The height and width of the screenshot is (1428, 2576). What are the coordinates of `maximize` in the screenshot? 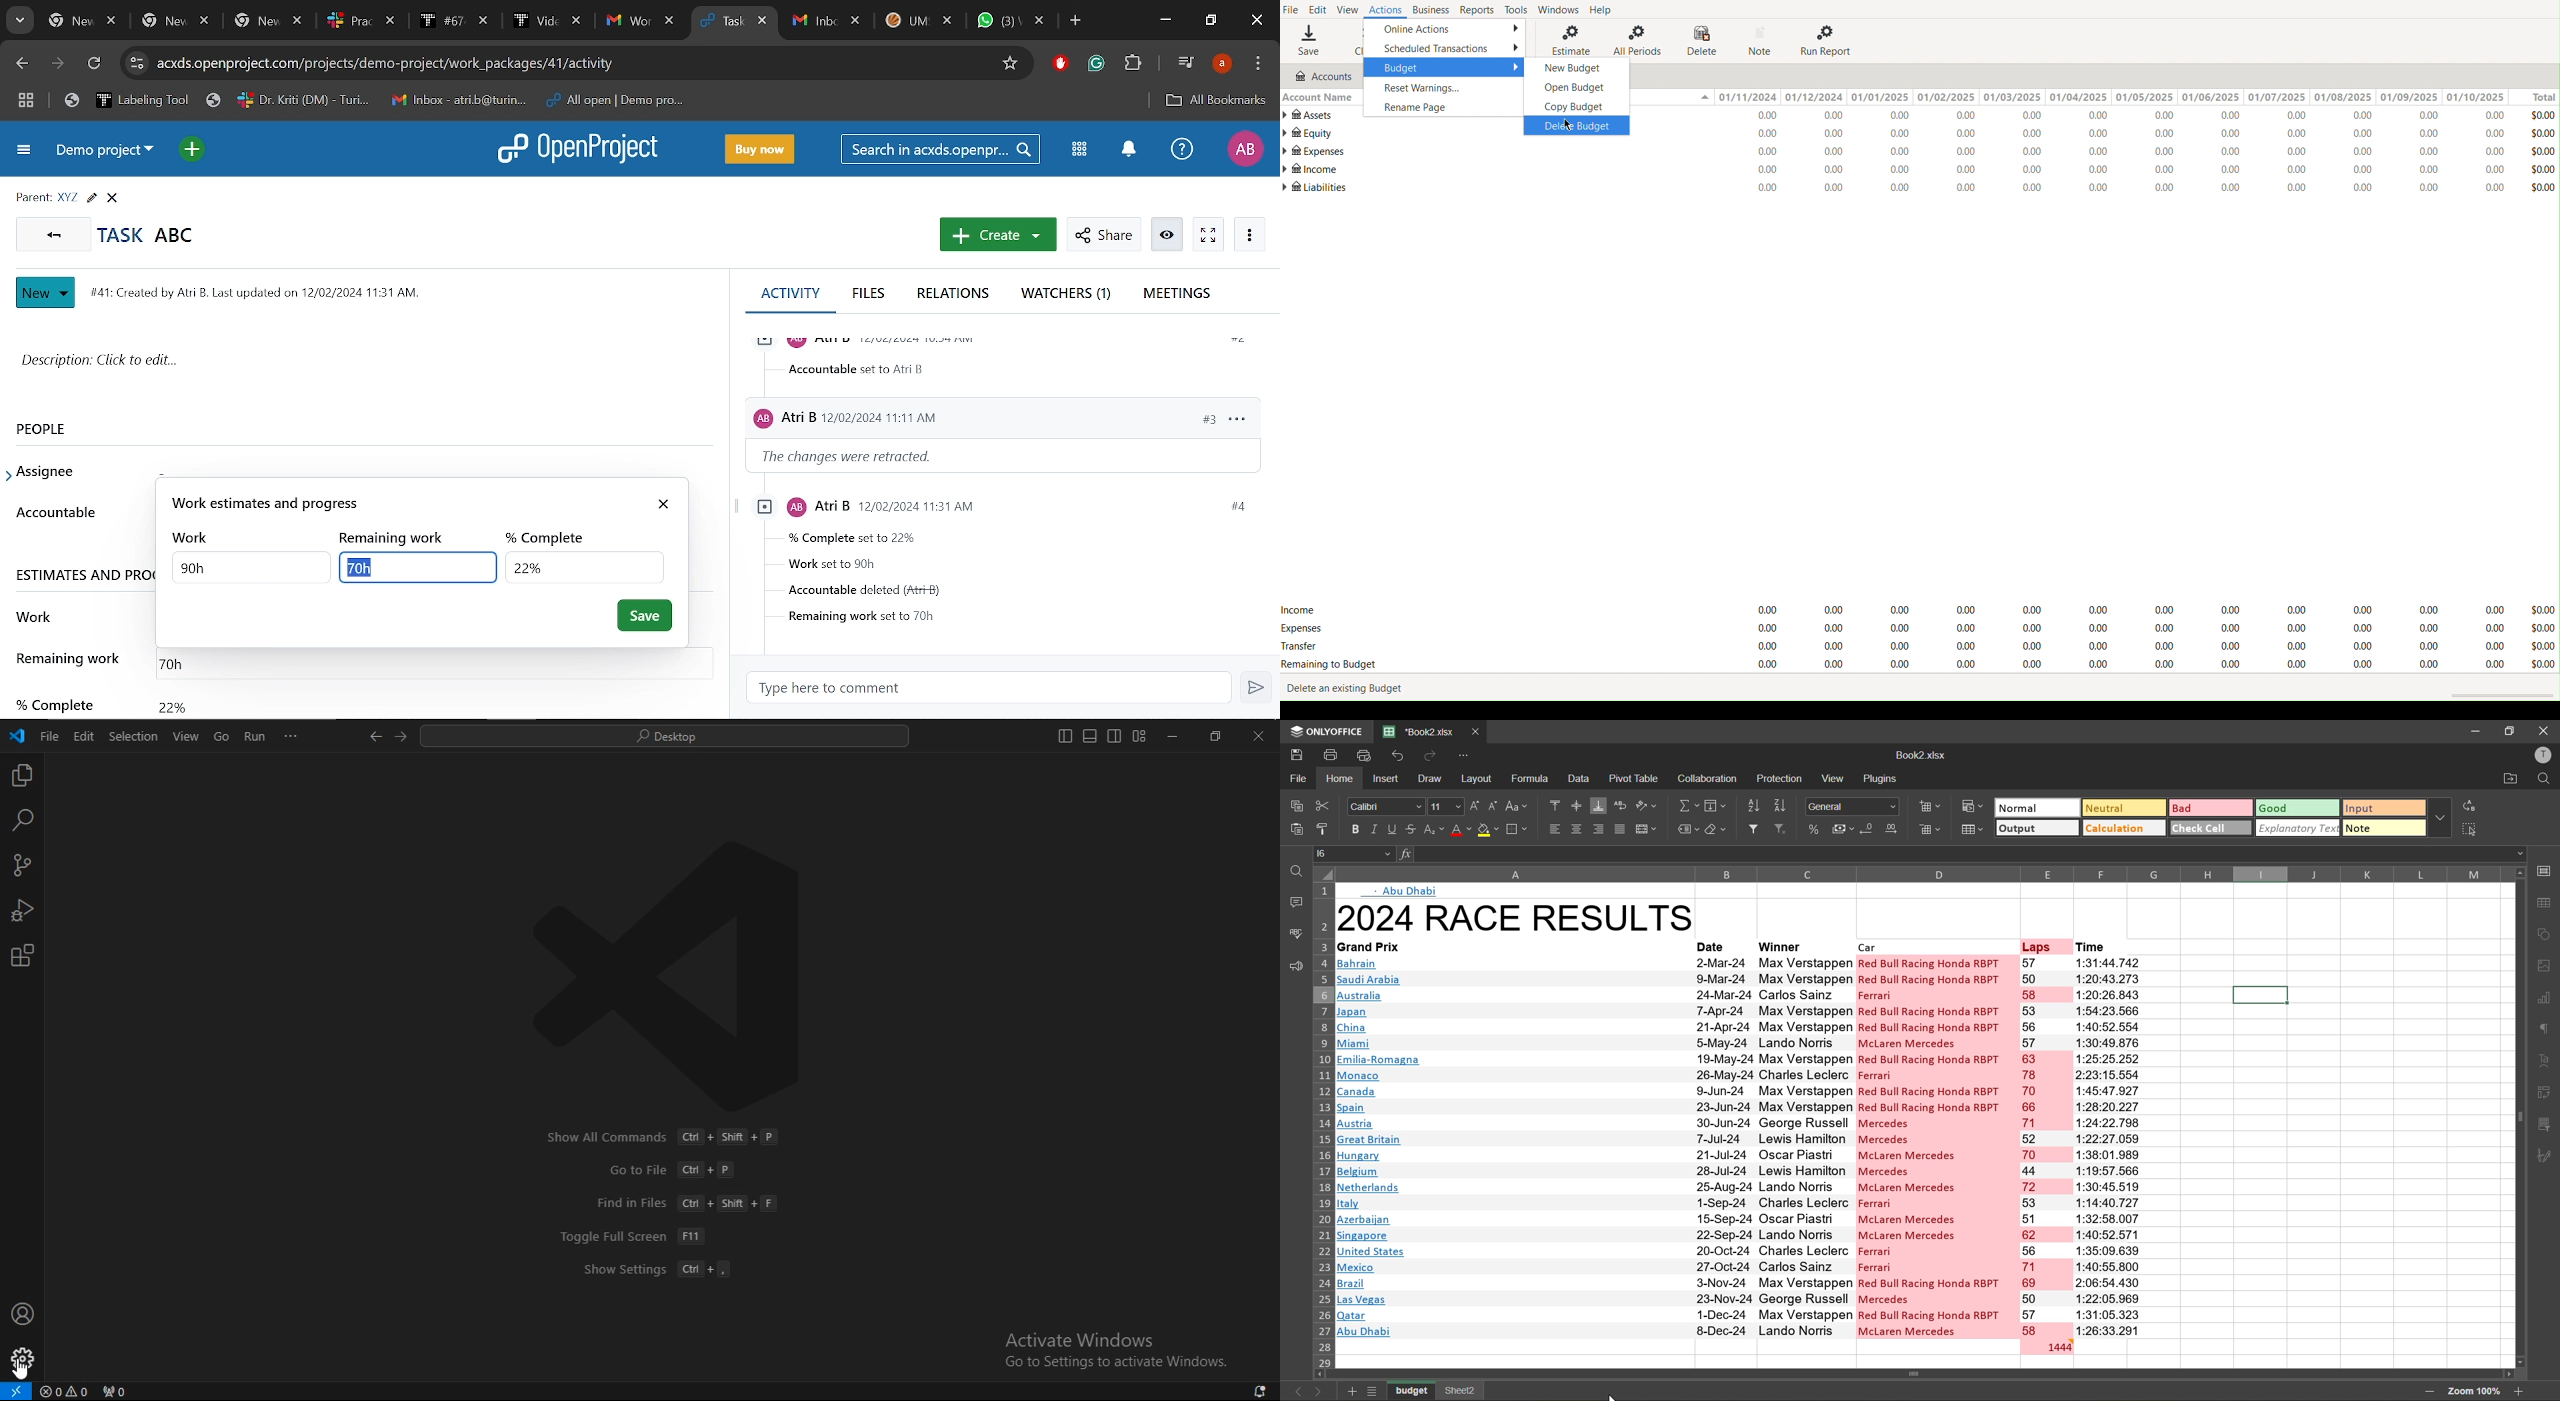 It's located at (2507, 731).